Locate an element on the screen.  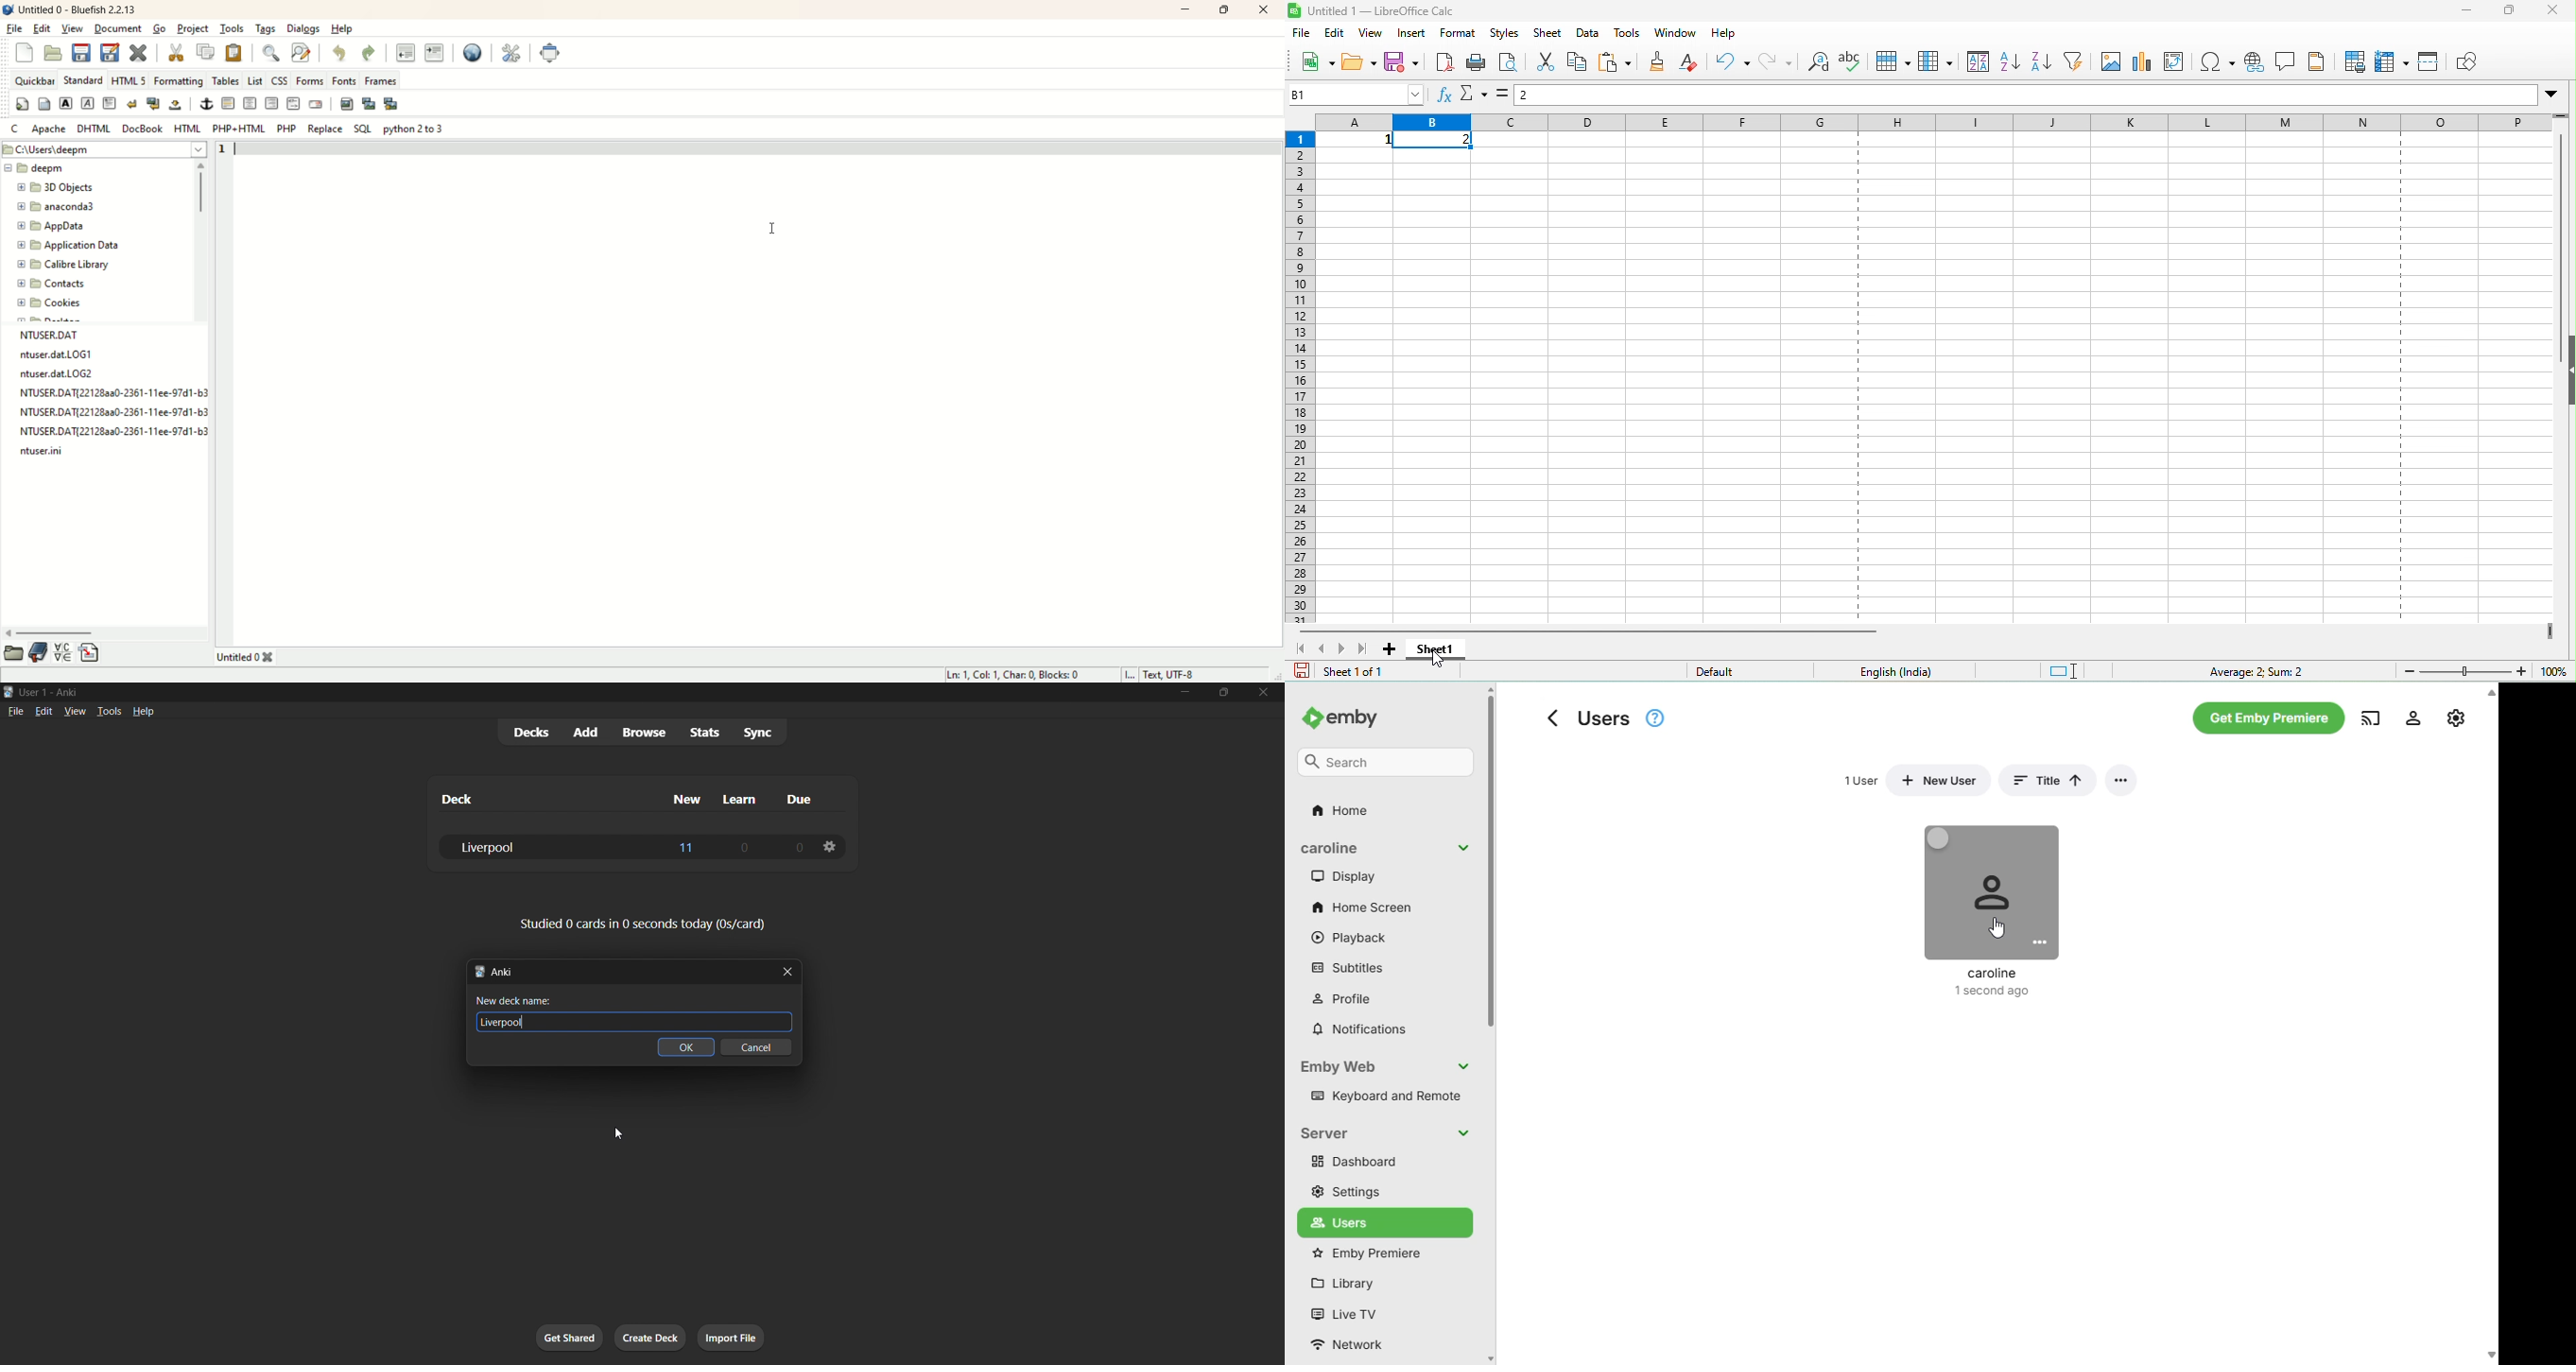
window is located at coordinates (1675, 31).